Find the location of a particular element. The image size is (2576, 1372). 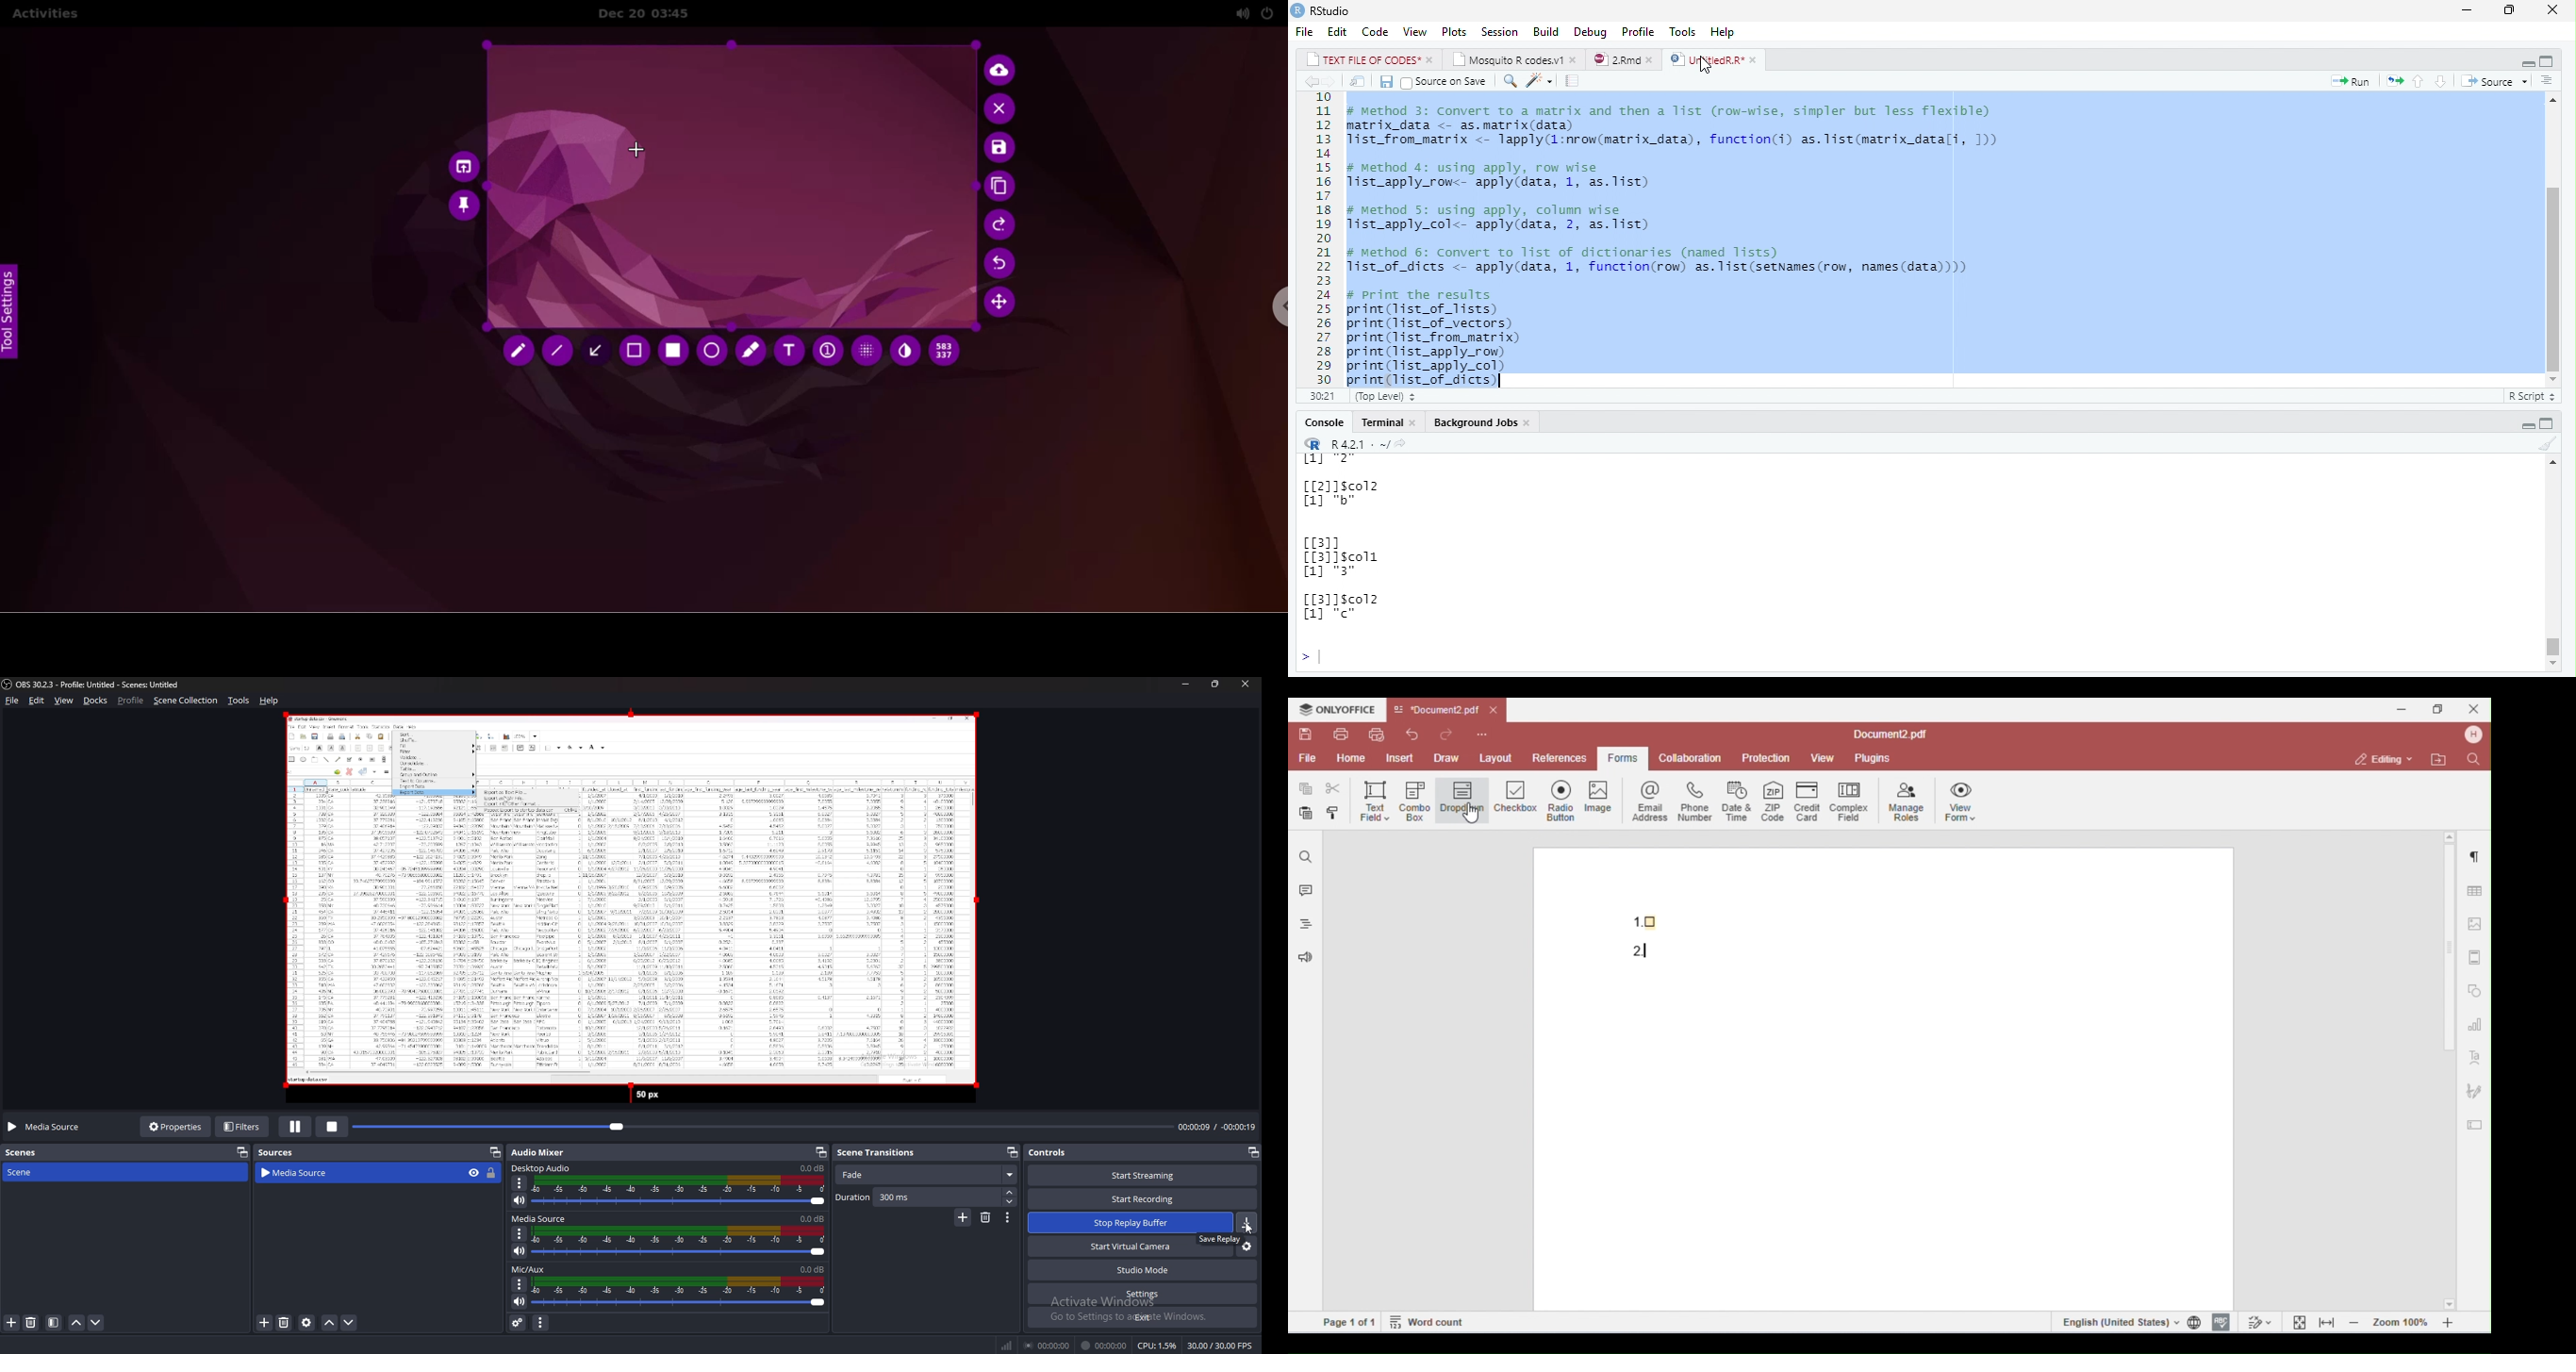

profile is located at coordinates (131, 700).